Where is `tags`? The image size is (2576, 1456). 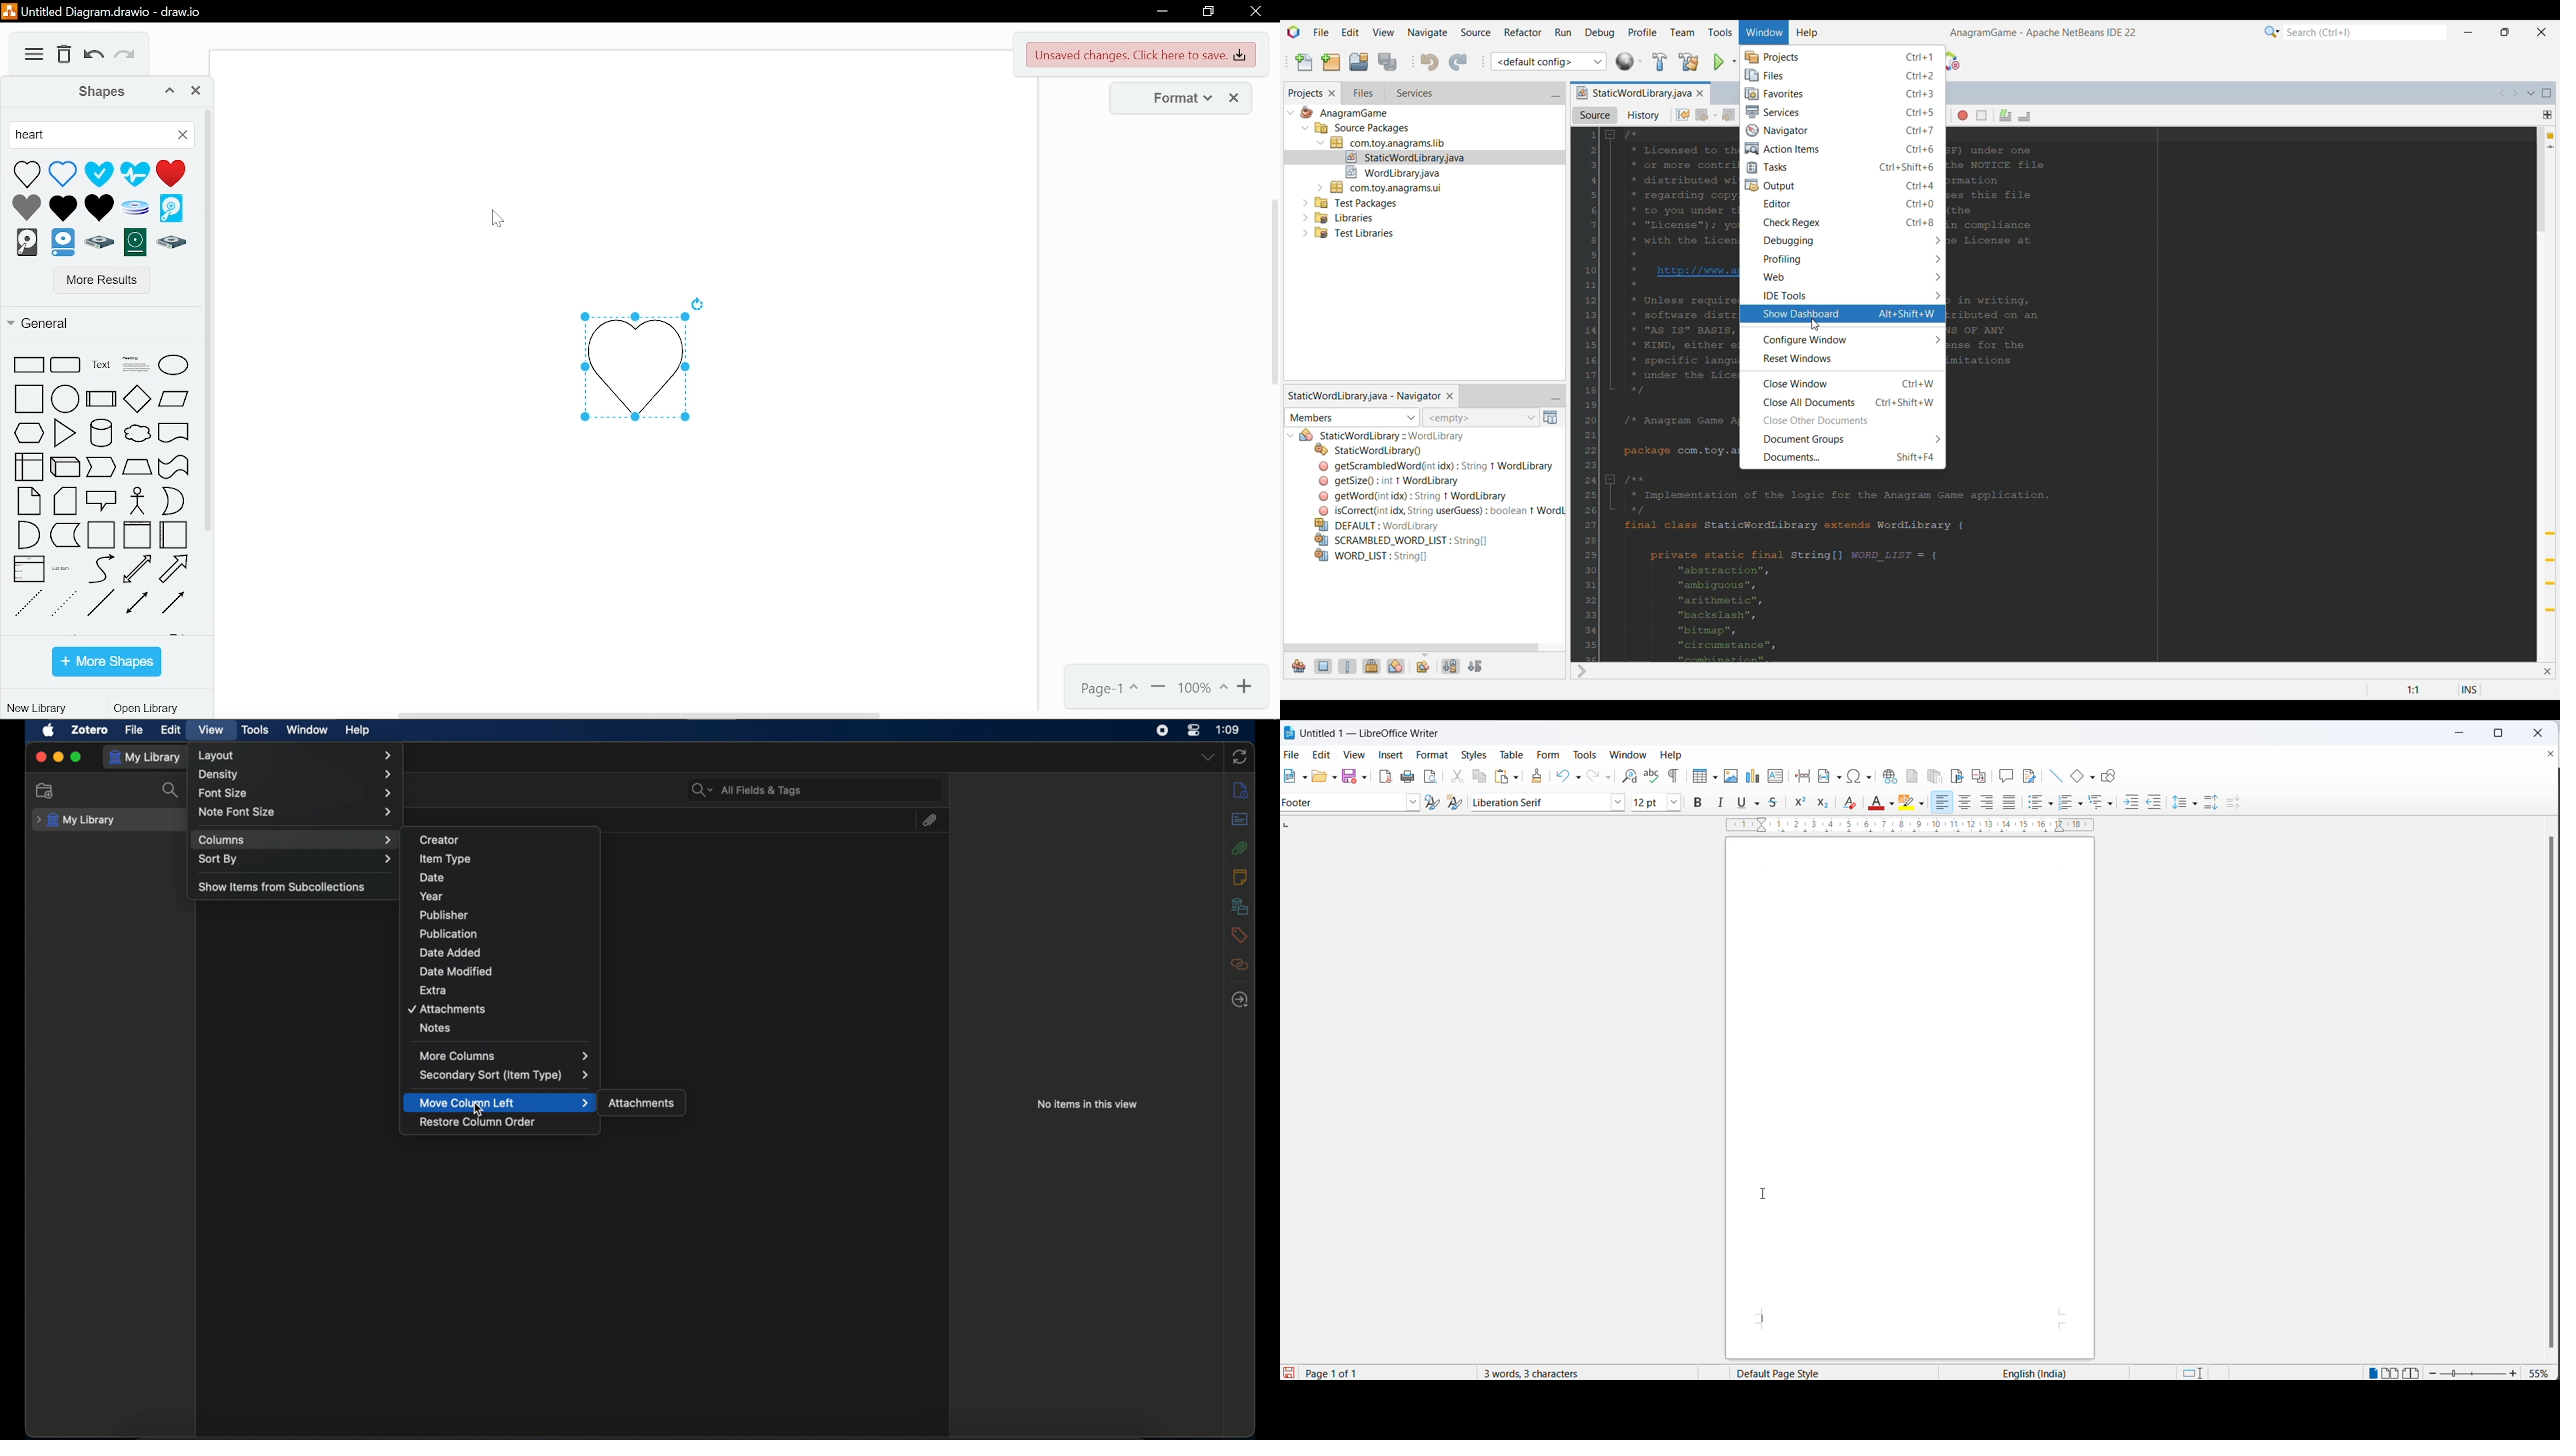 tags is located at coordinates (1239, 934).